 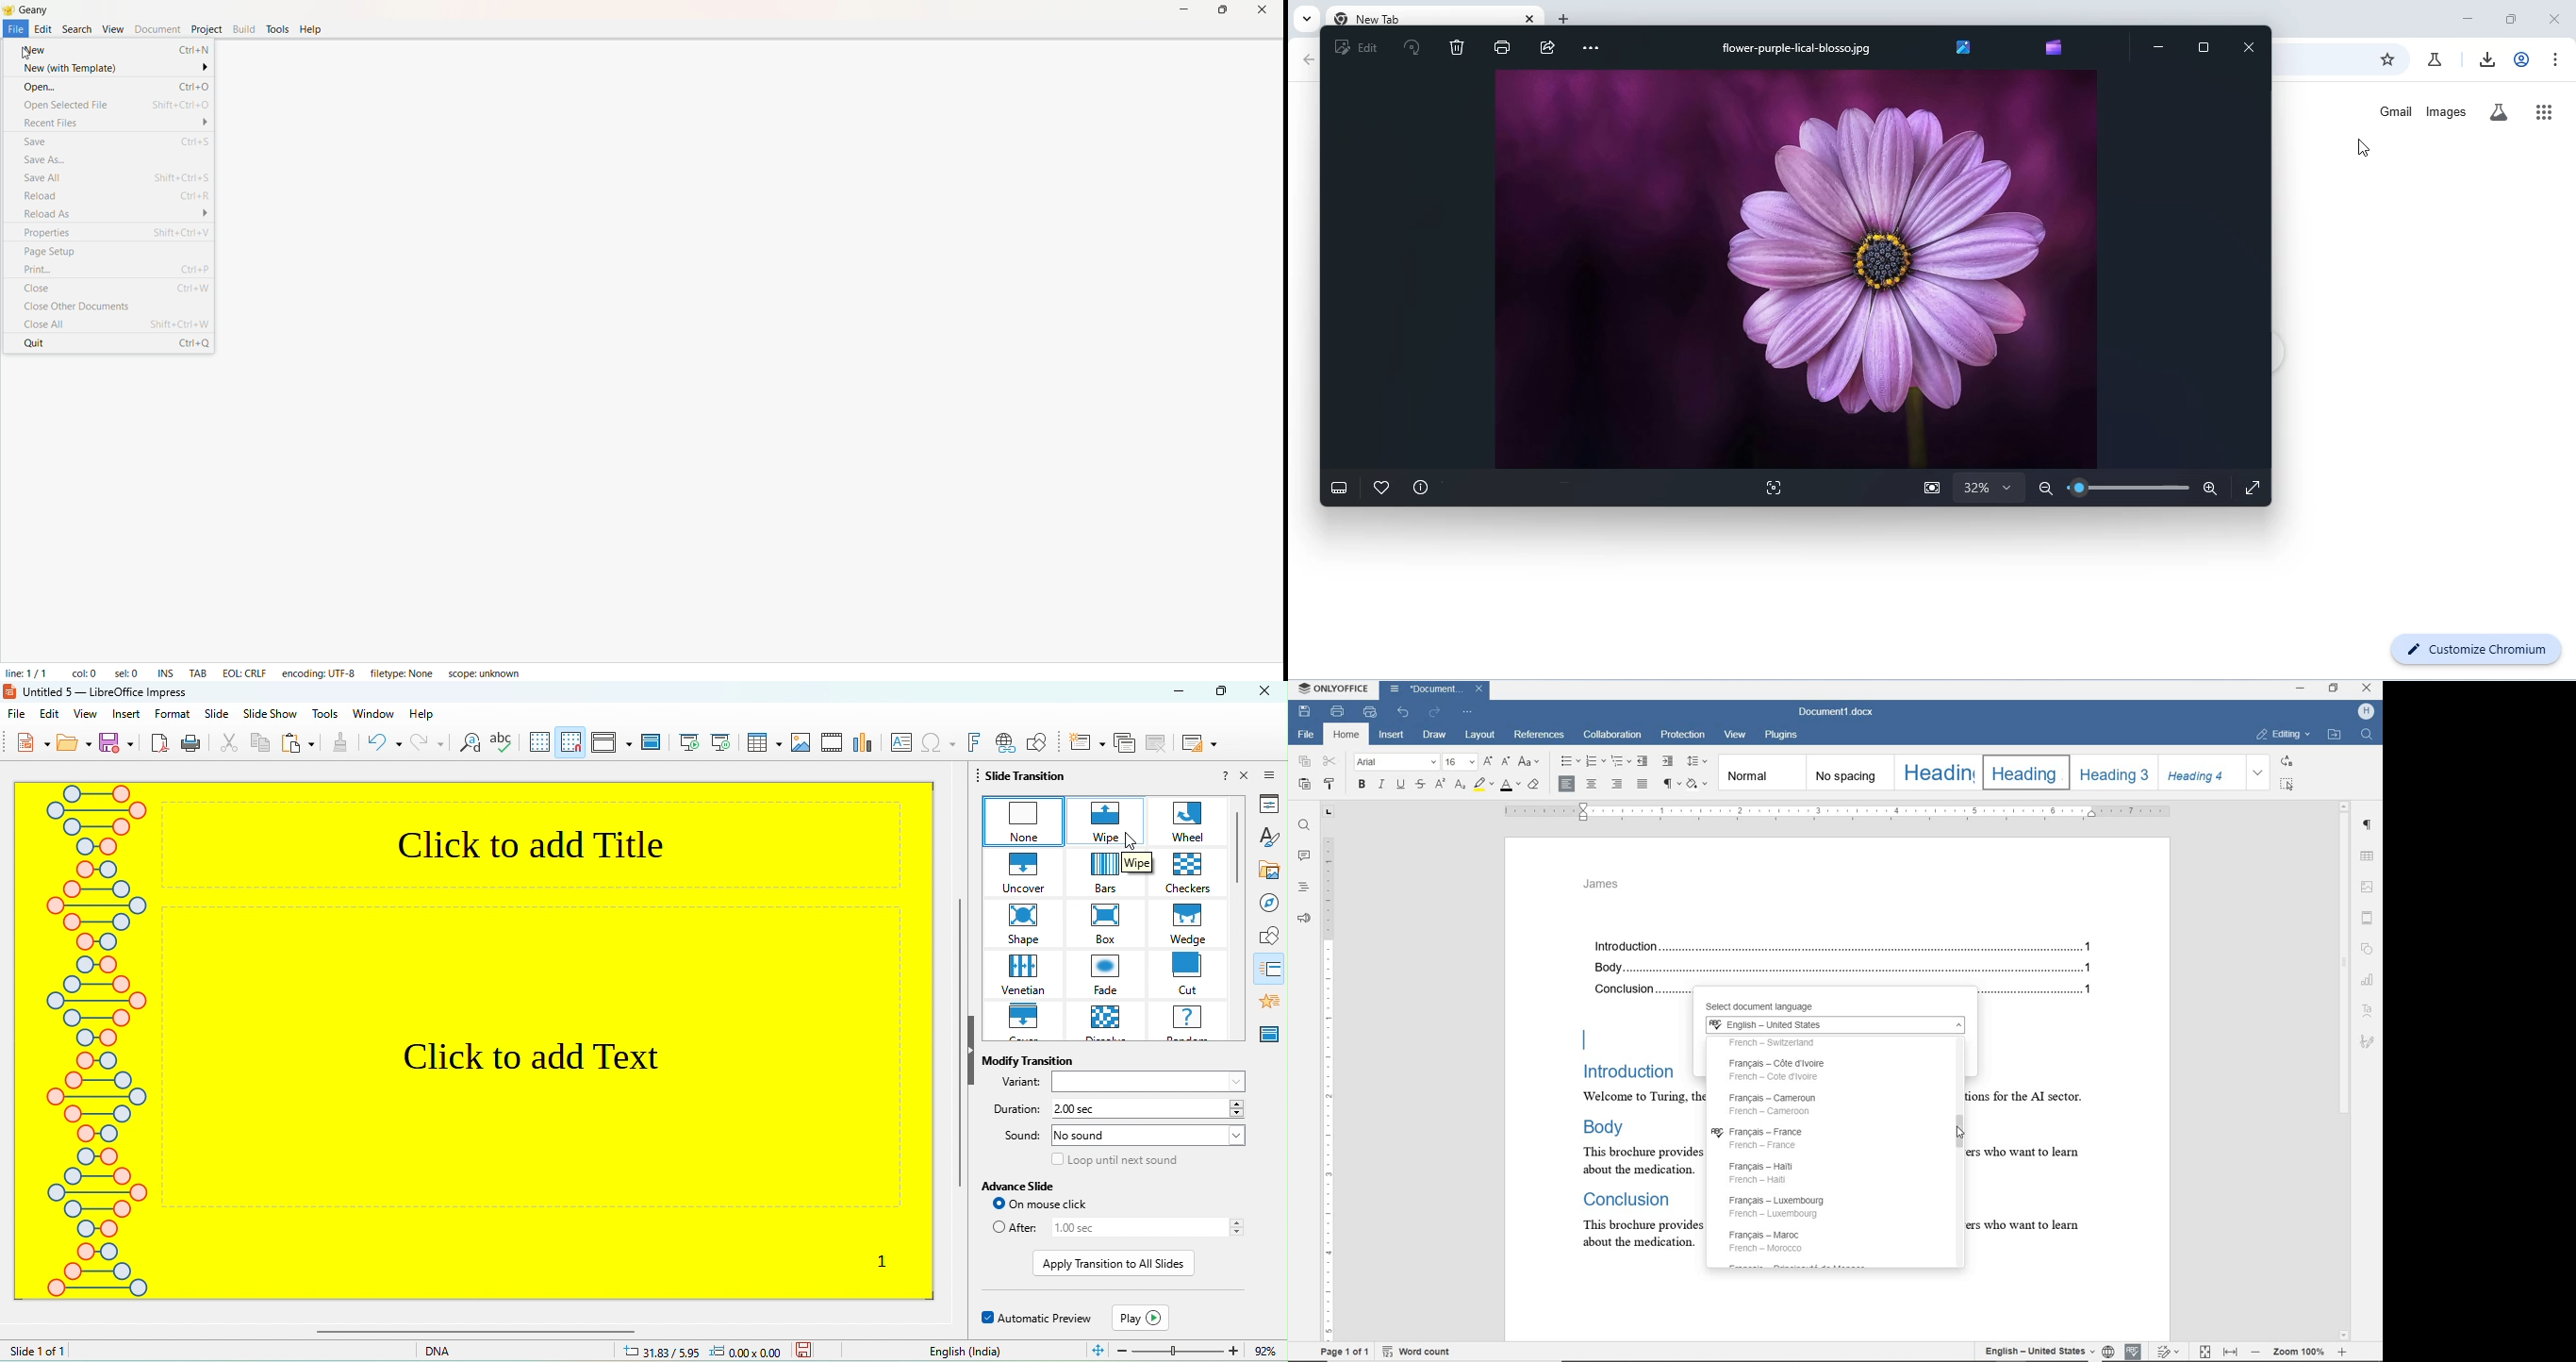 What do you see at coordinates (1551, 48) in the screenshot?
I see `share` at bounding box center [1551, 48].